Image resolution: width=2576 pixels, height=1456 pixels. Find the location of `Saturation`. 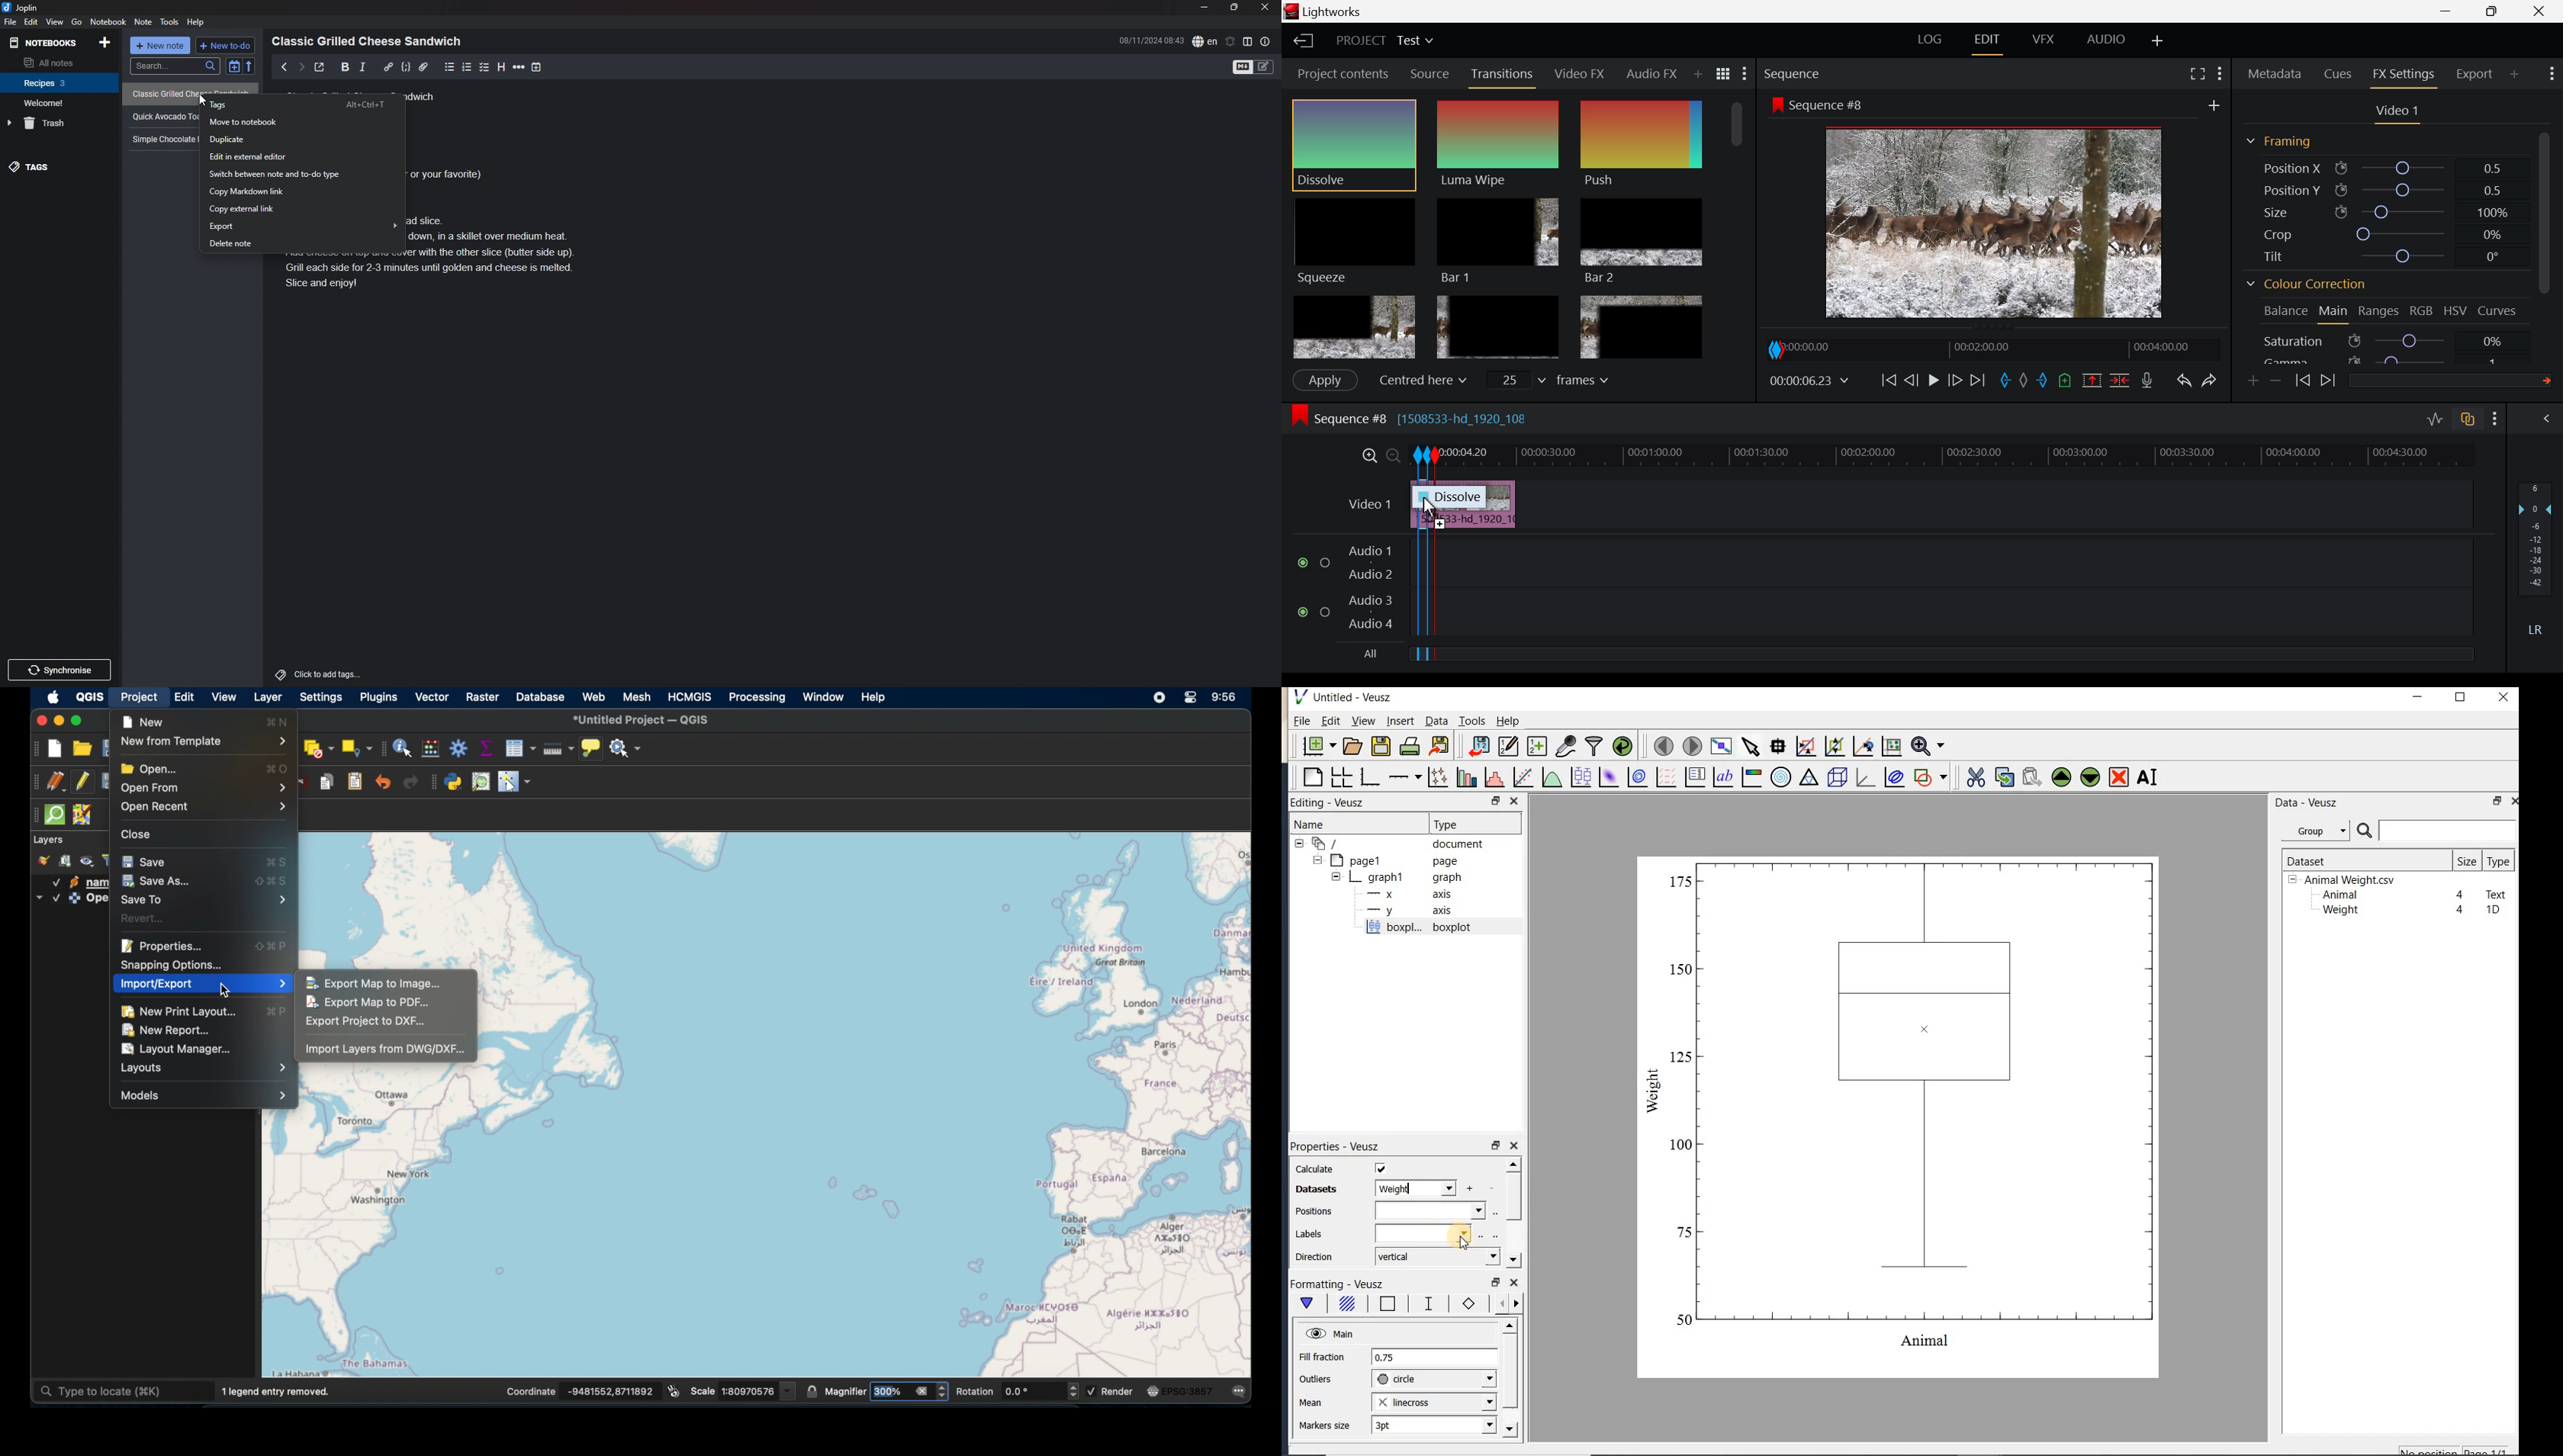

Saturation is located at coordinates (2385, 340).